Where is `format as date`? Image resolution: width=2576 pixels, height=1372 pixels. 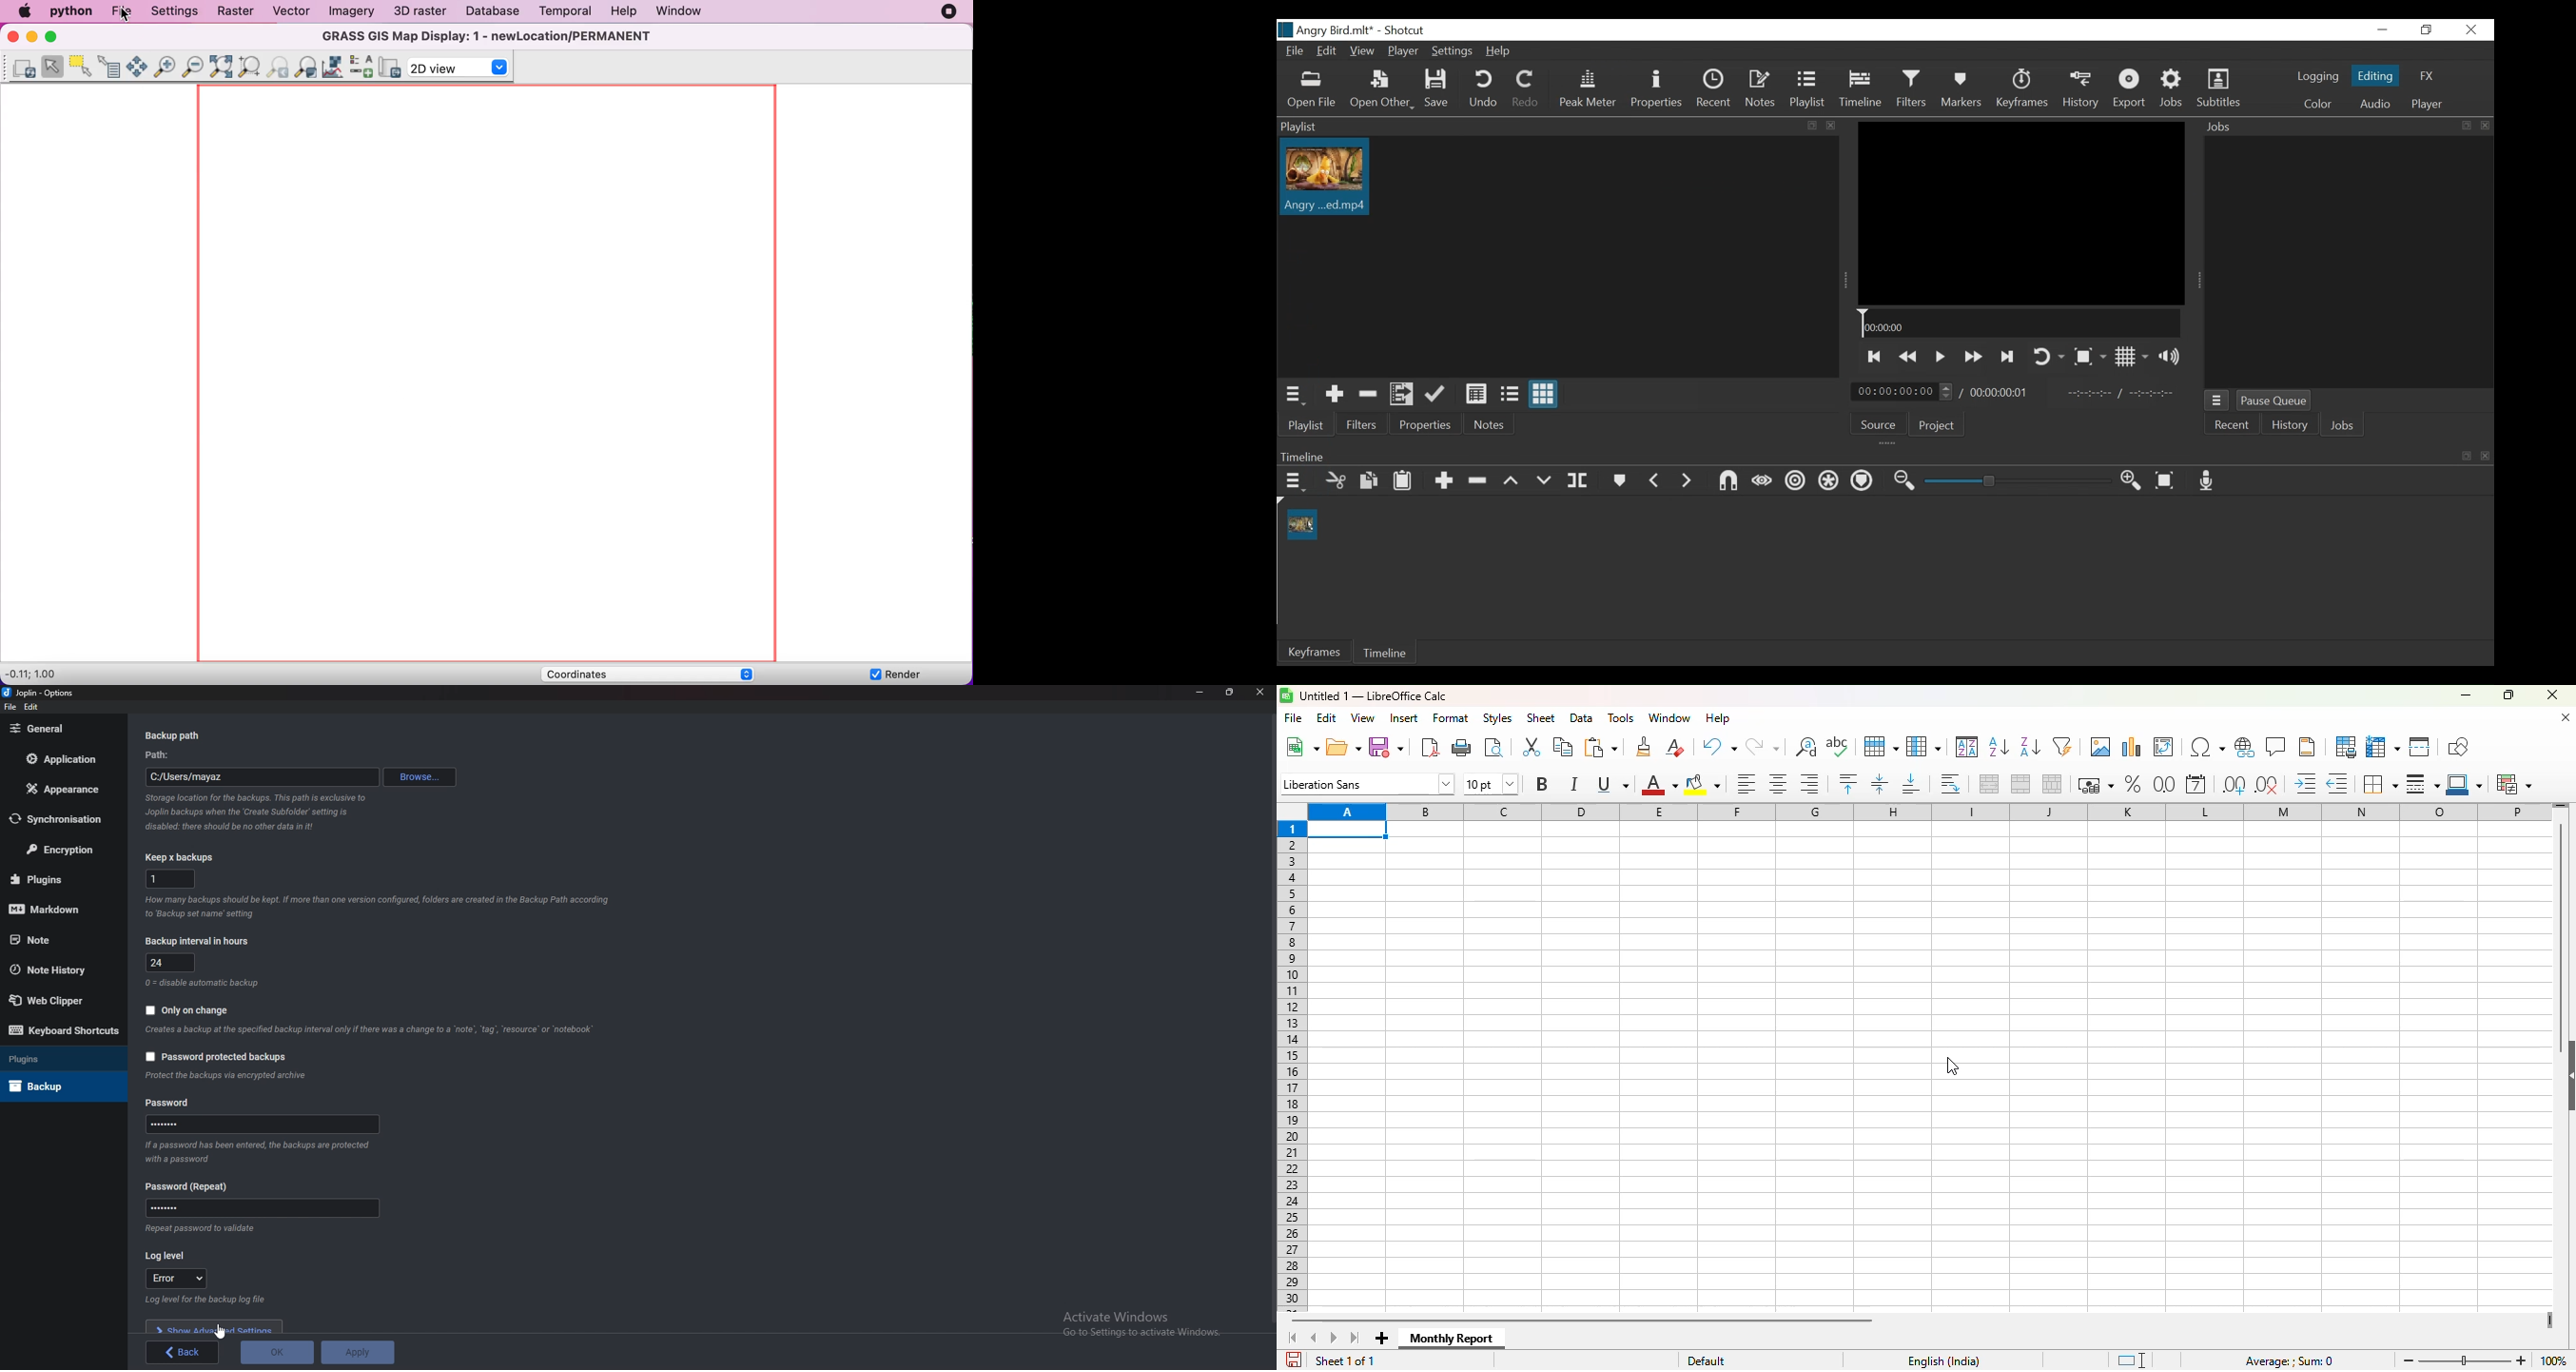
format as date is located at coordinates (2196, 783).